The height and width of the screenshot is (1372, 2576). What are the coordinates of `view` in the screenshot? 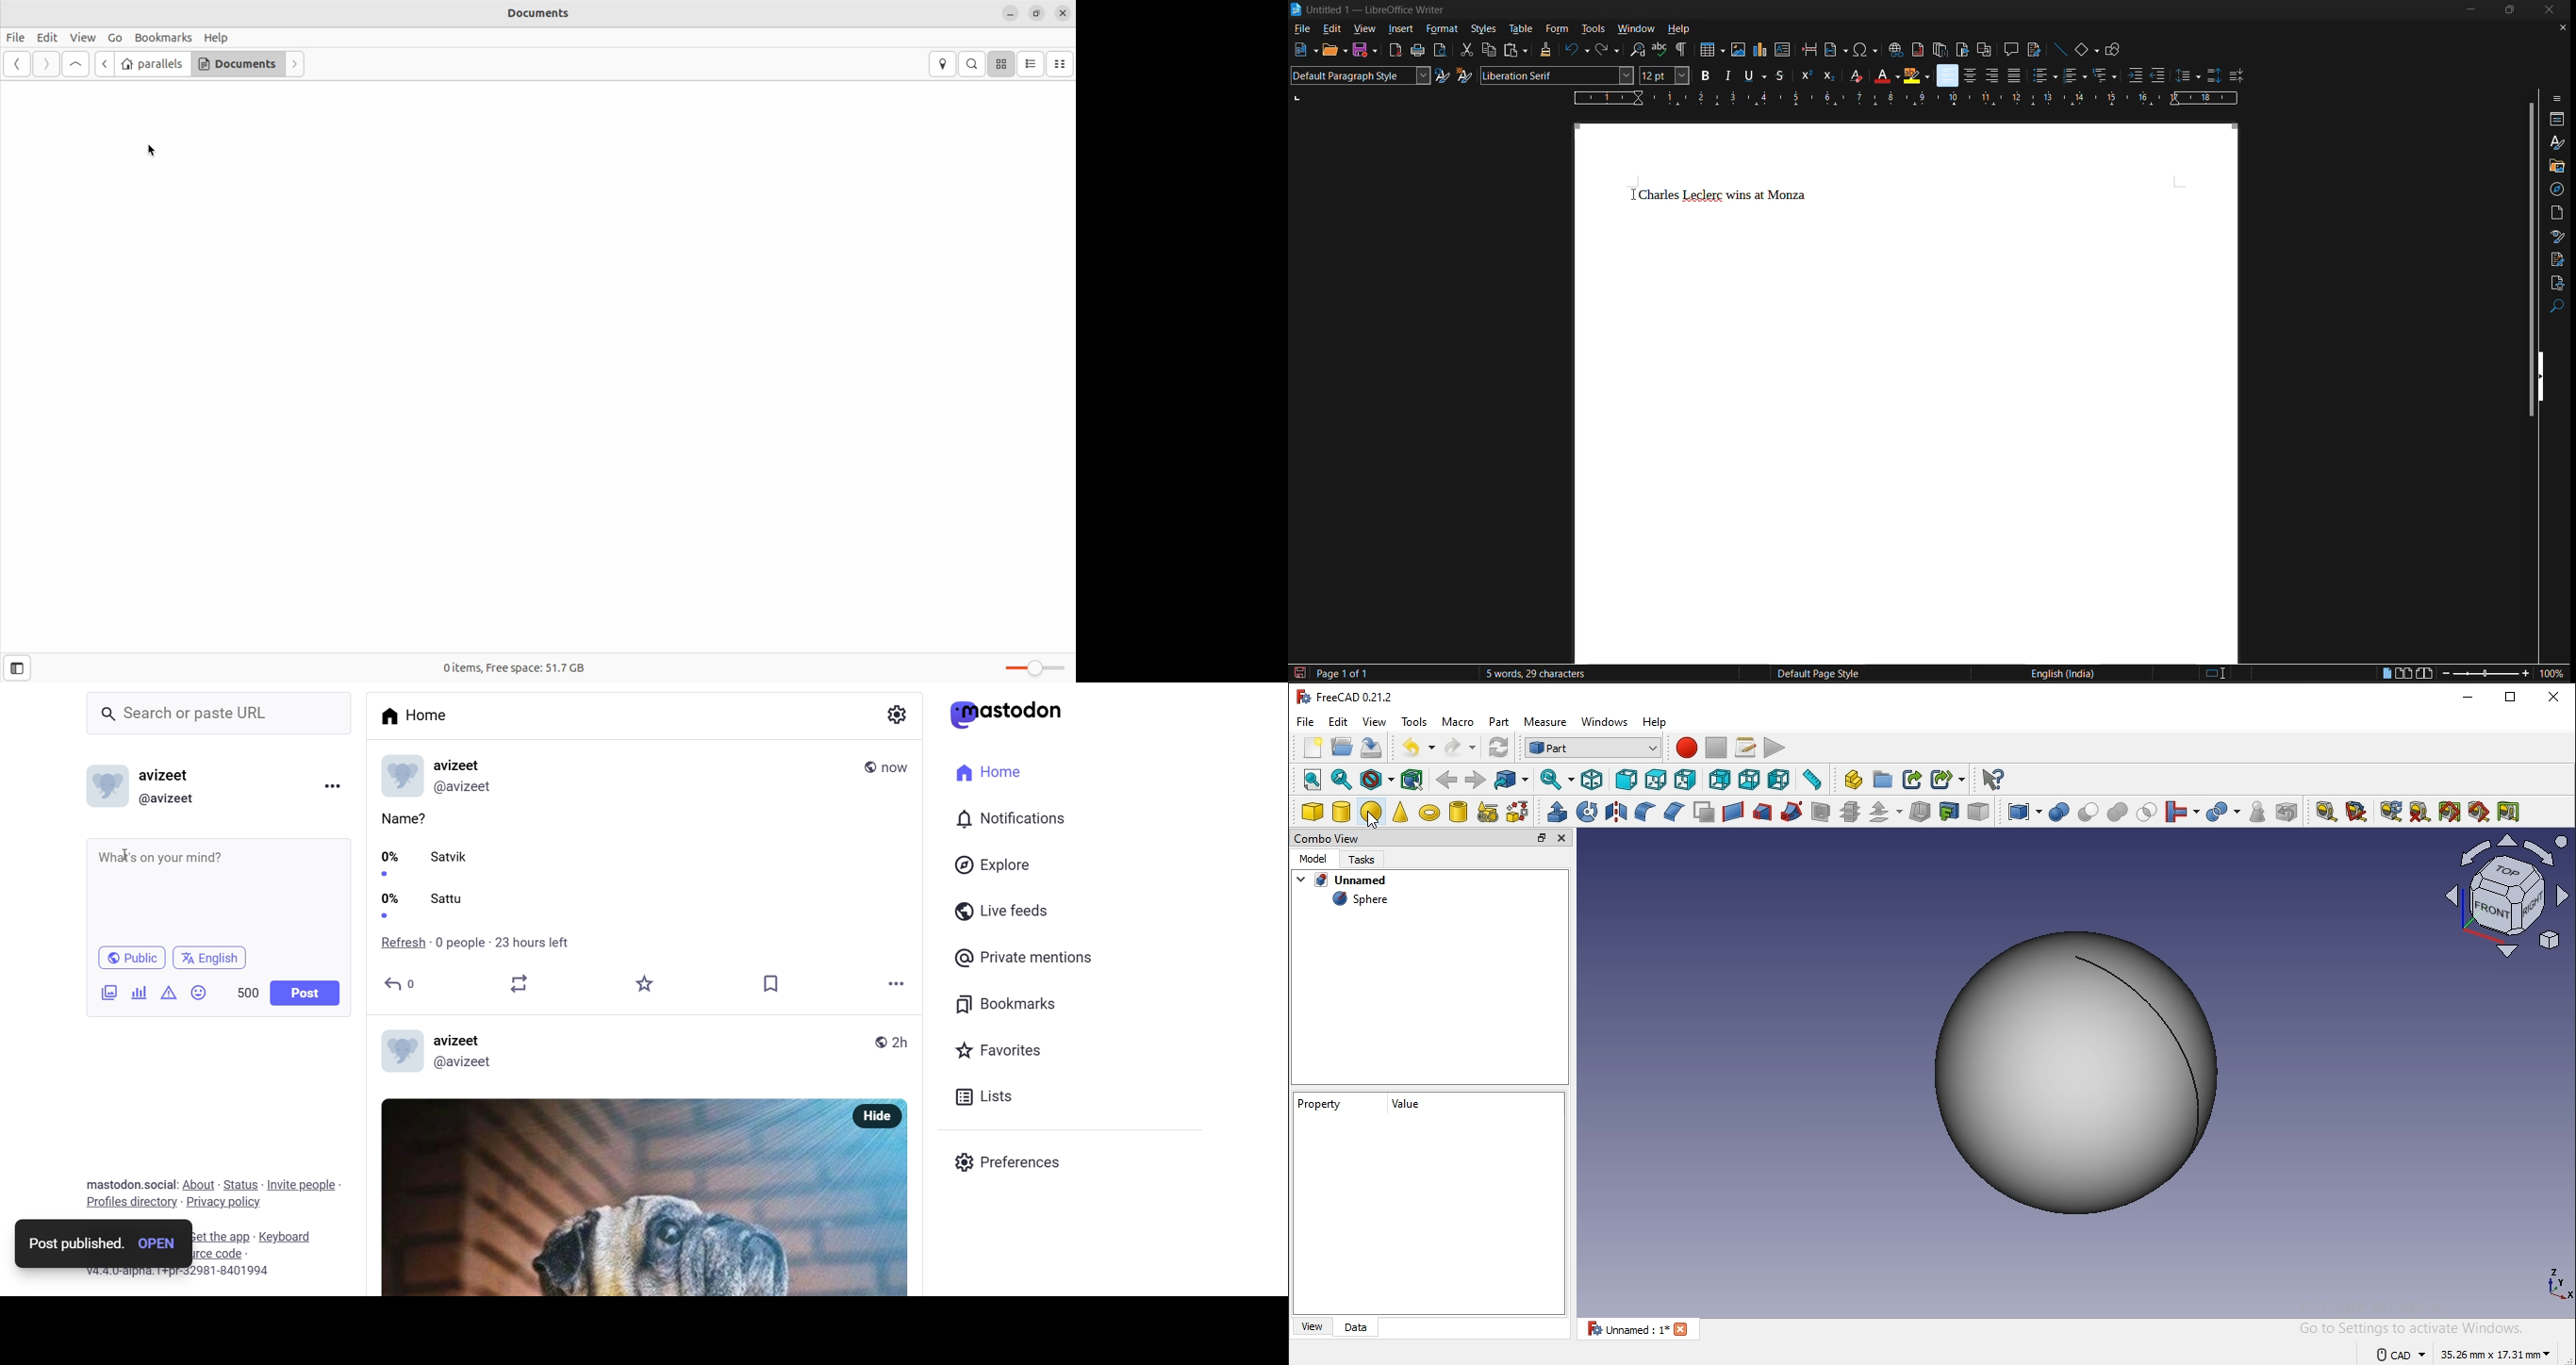 It's located at (1363, 31).